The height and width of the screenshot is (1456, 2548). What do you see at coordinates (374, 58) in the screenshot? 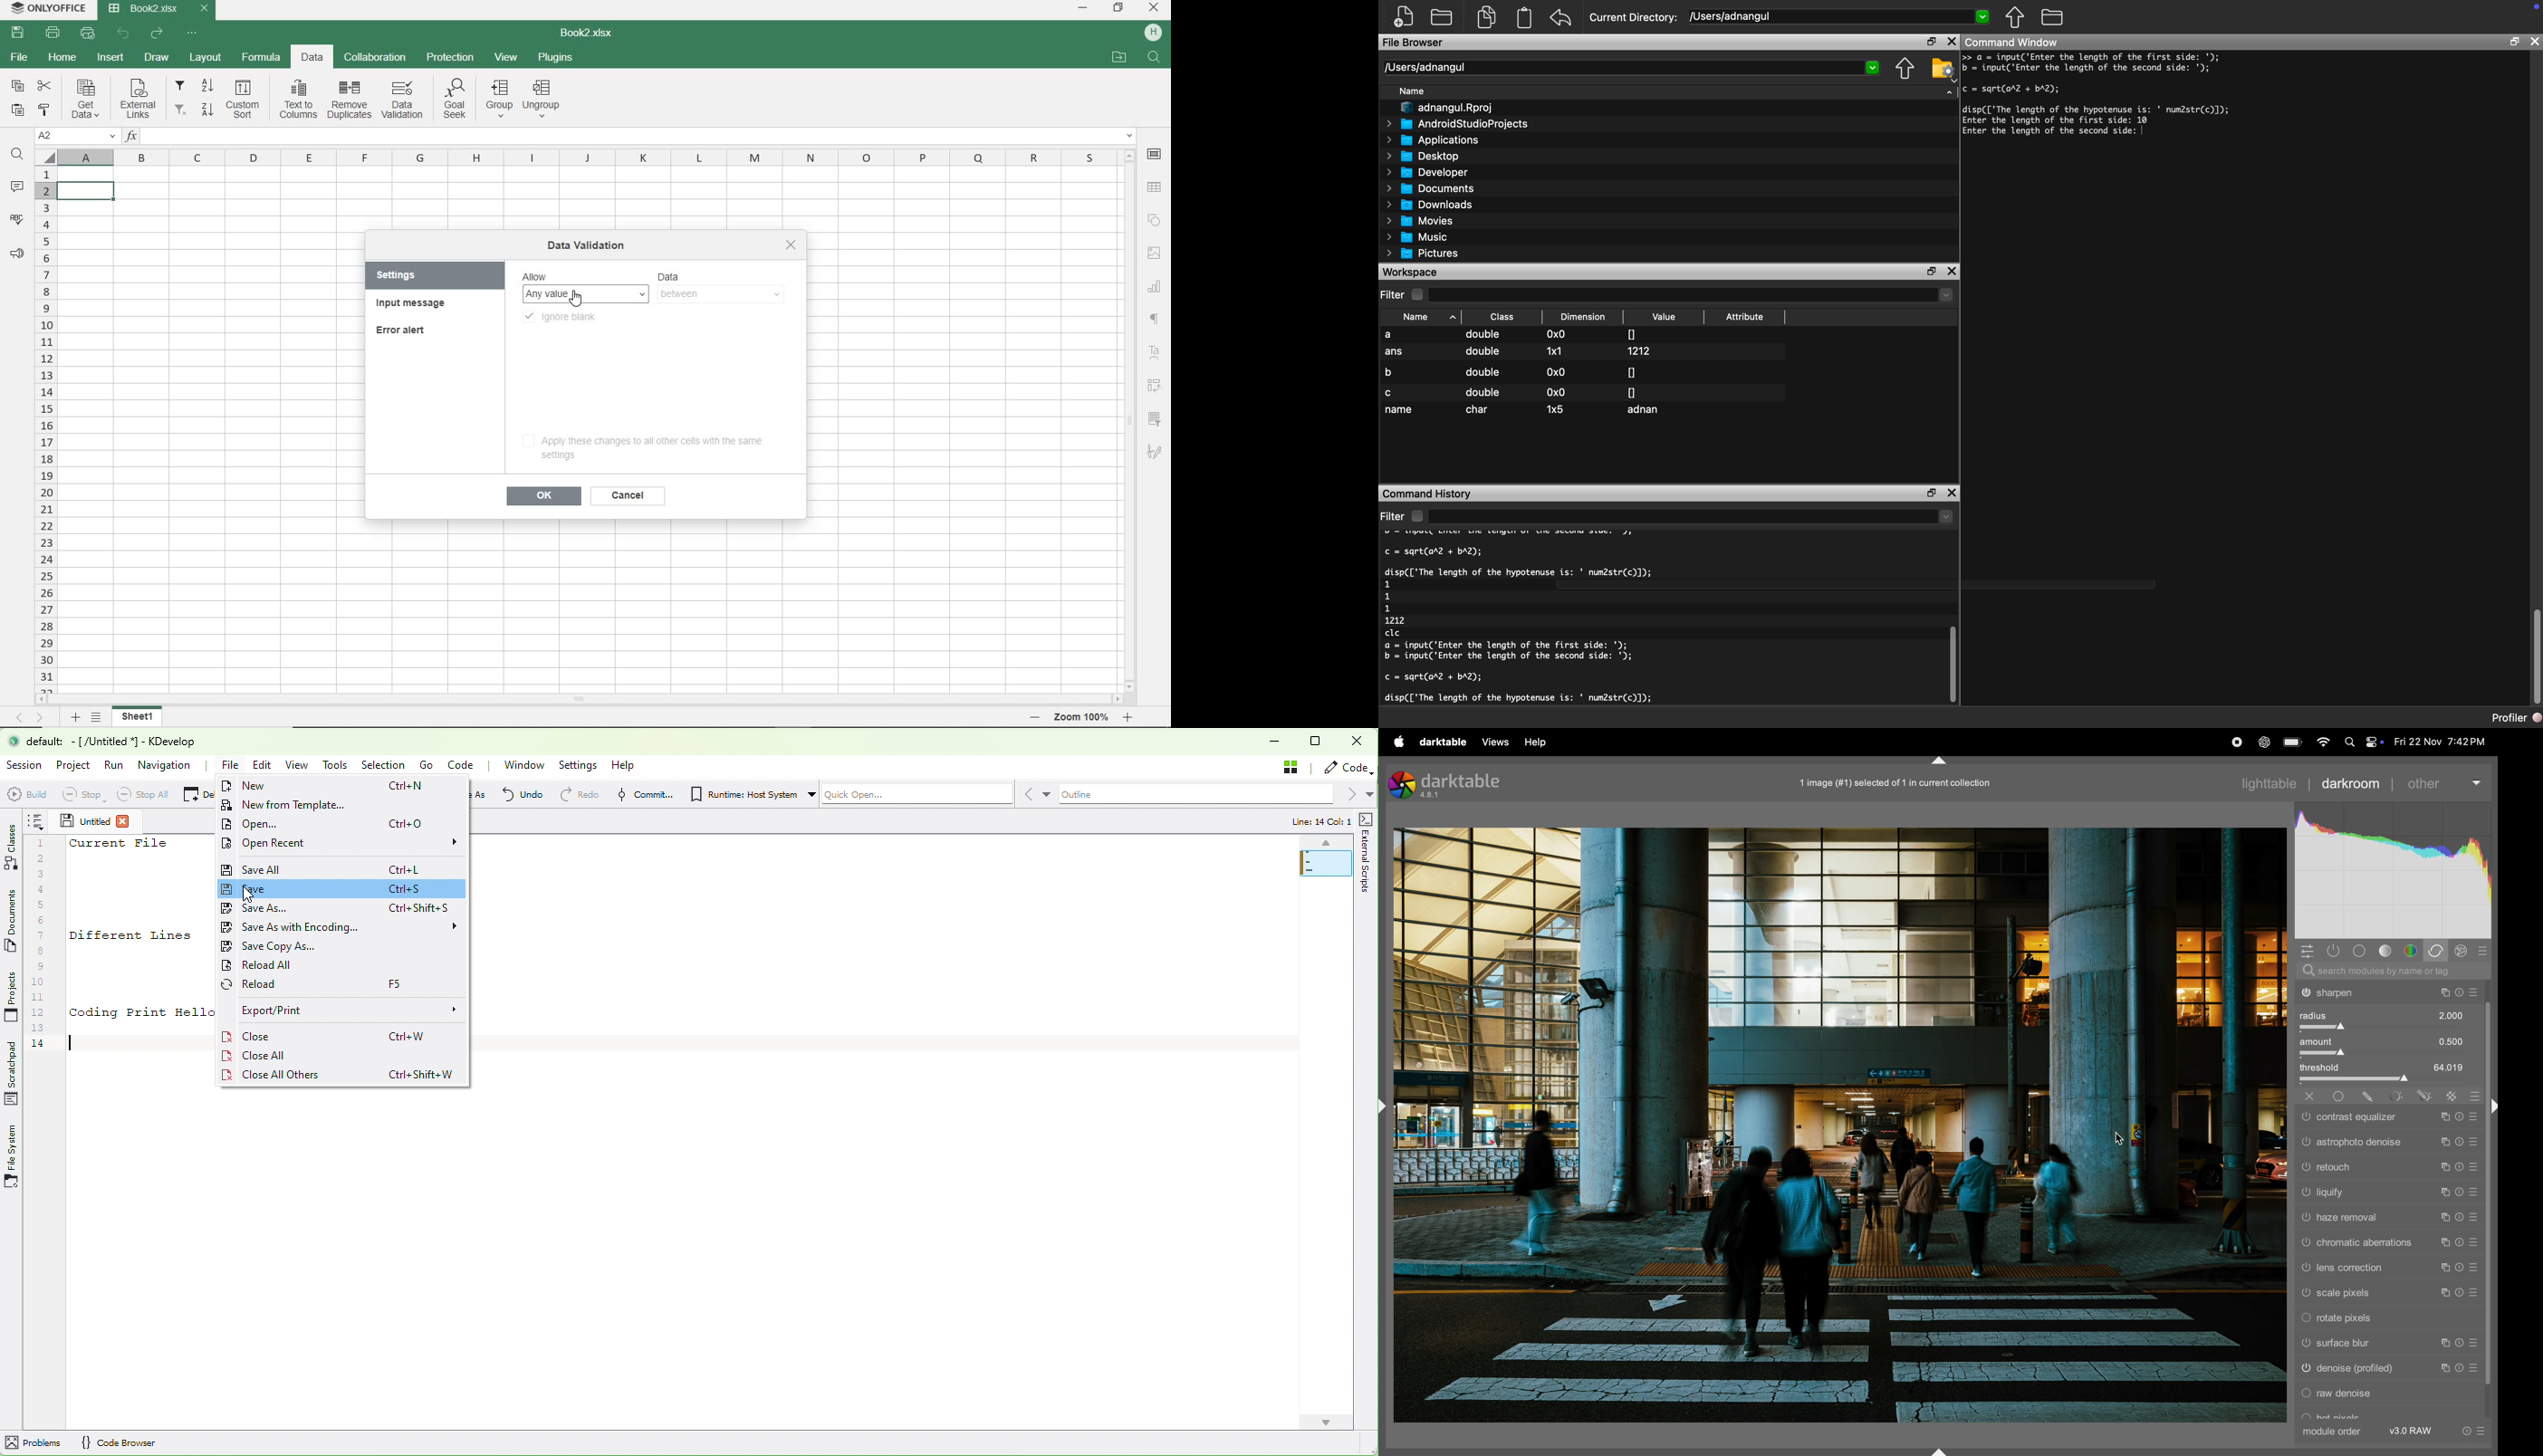
I see `COLLABORATION` at bounding box center [374, 58].